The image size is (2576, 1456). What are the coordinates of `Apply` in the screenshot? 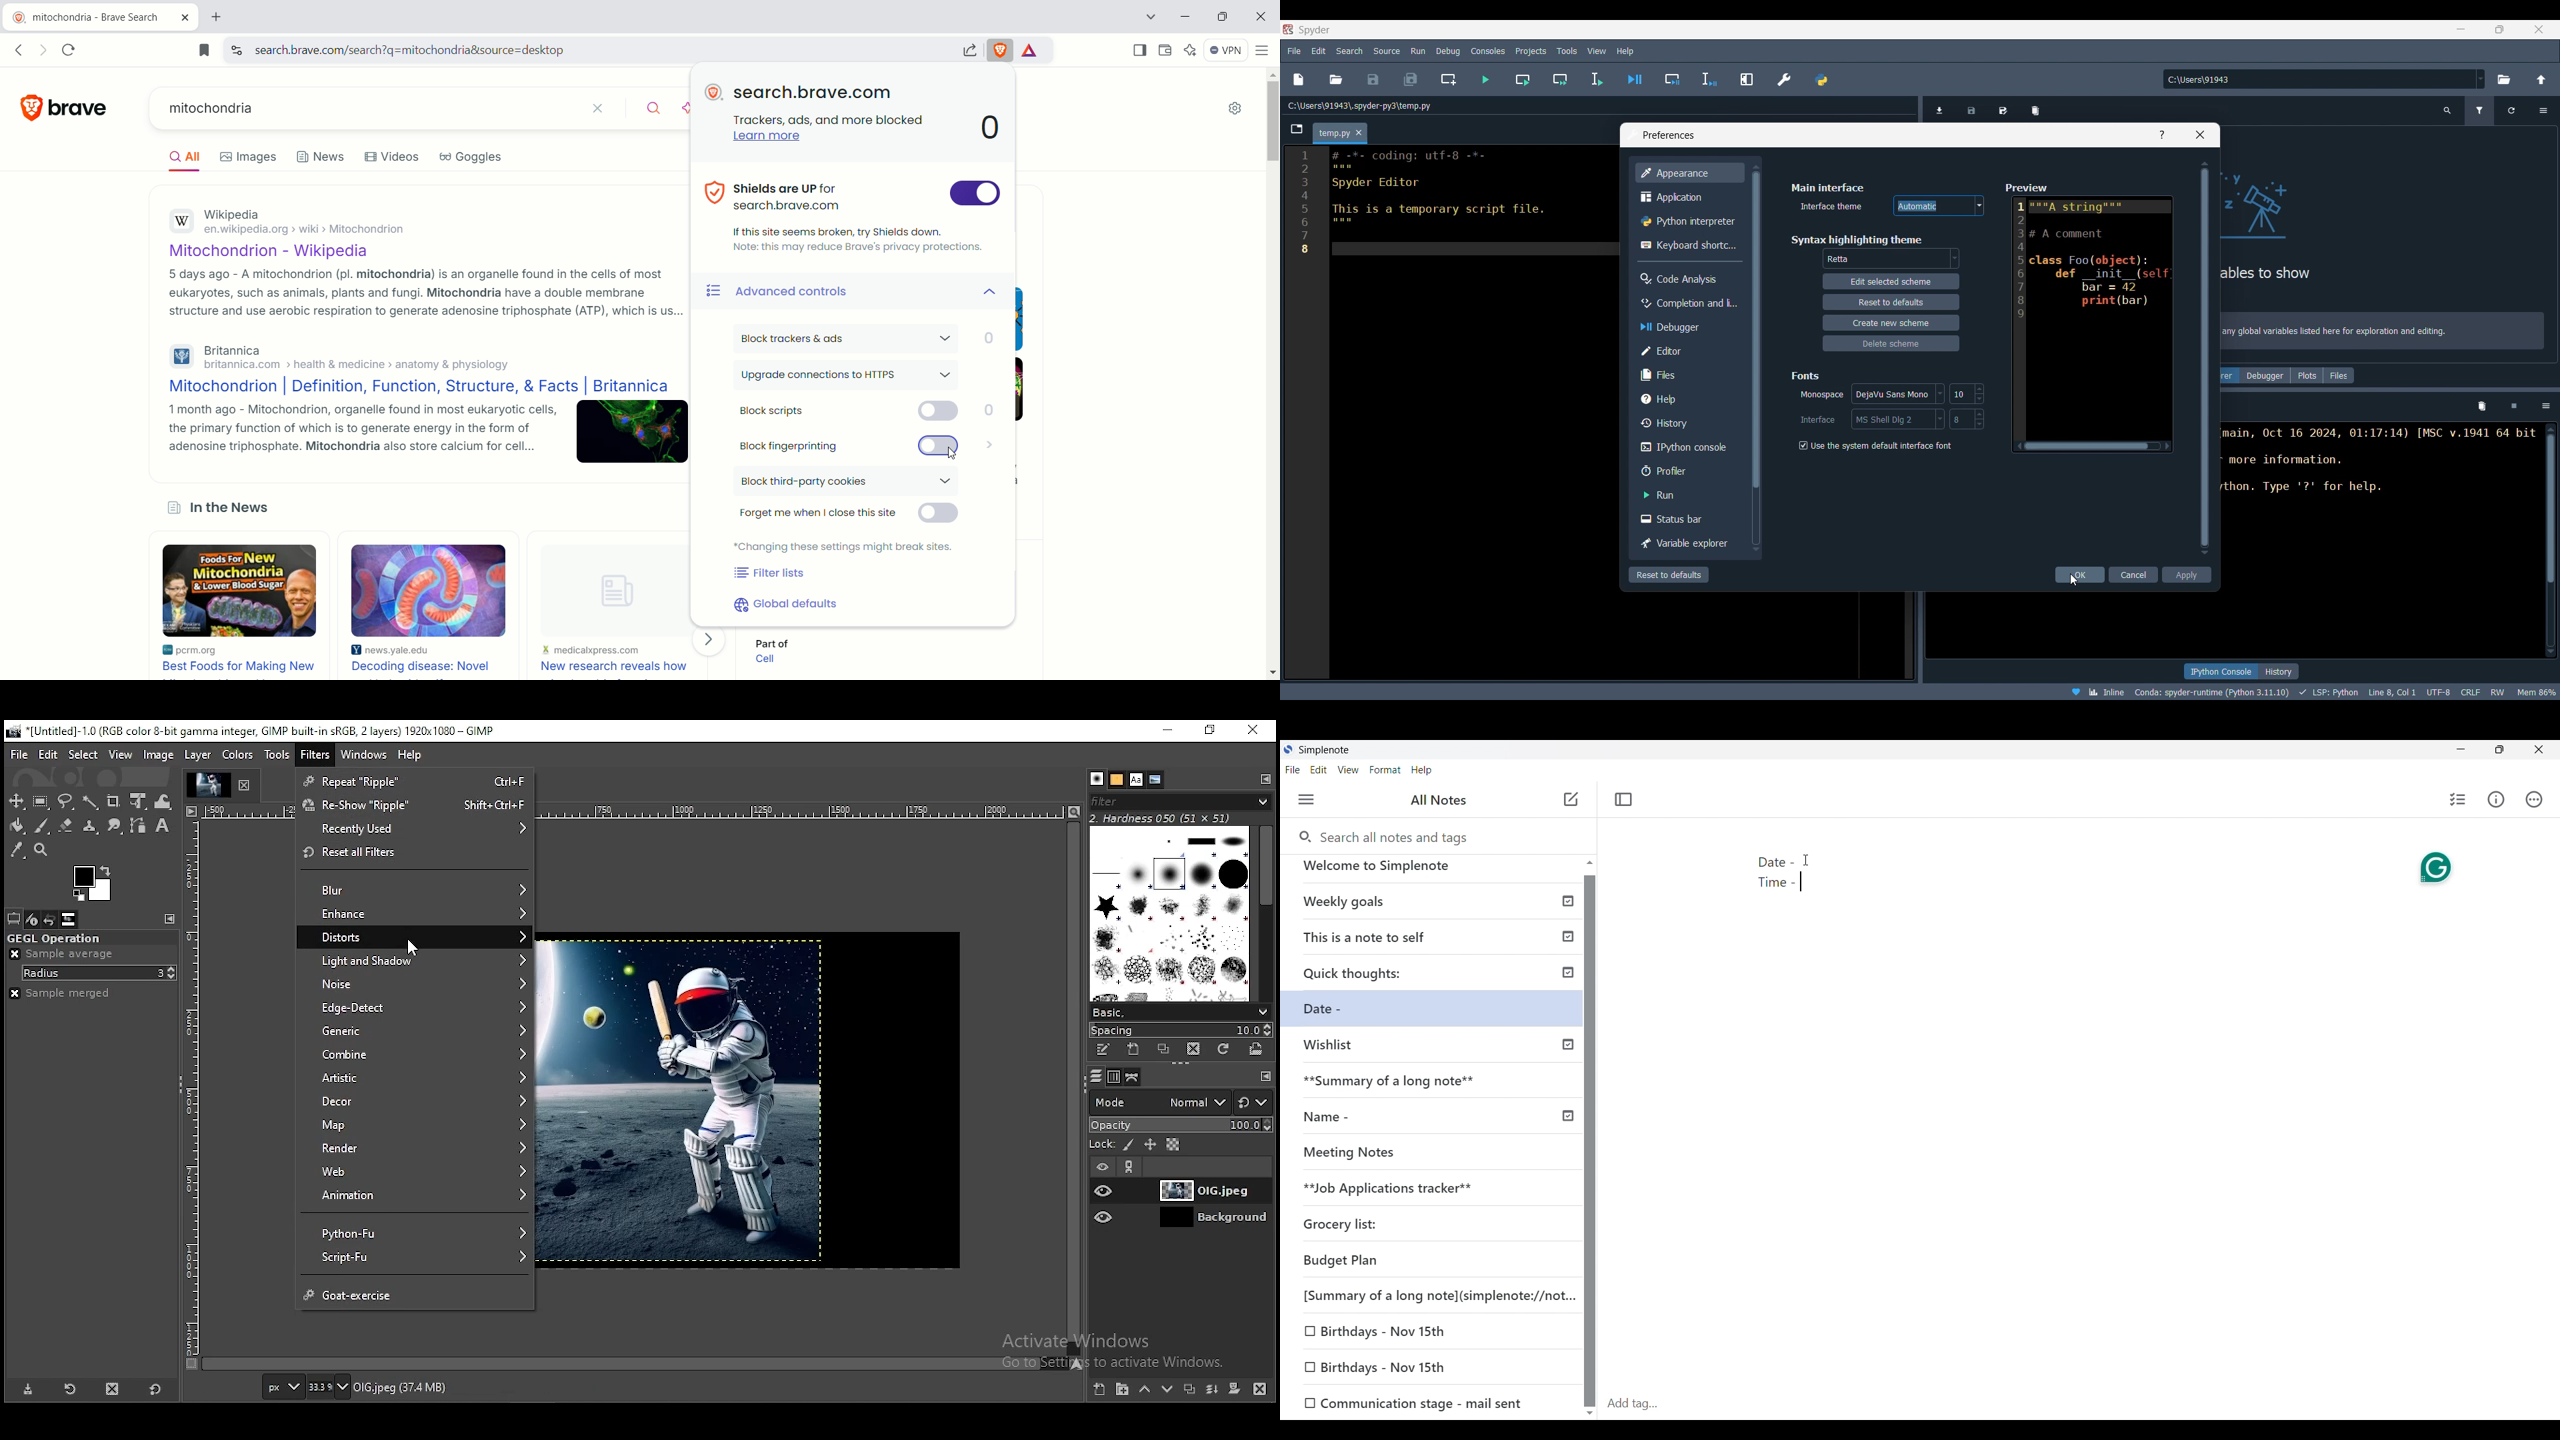 It's located at (2187, 575).